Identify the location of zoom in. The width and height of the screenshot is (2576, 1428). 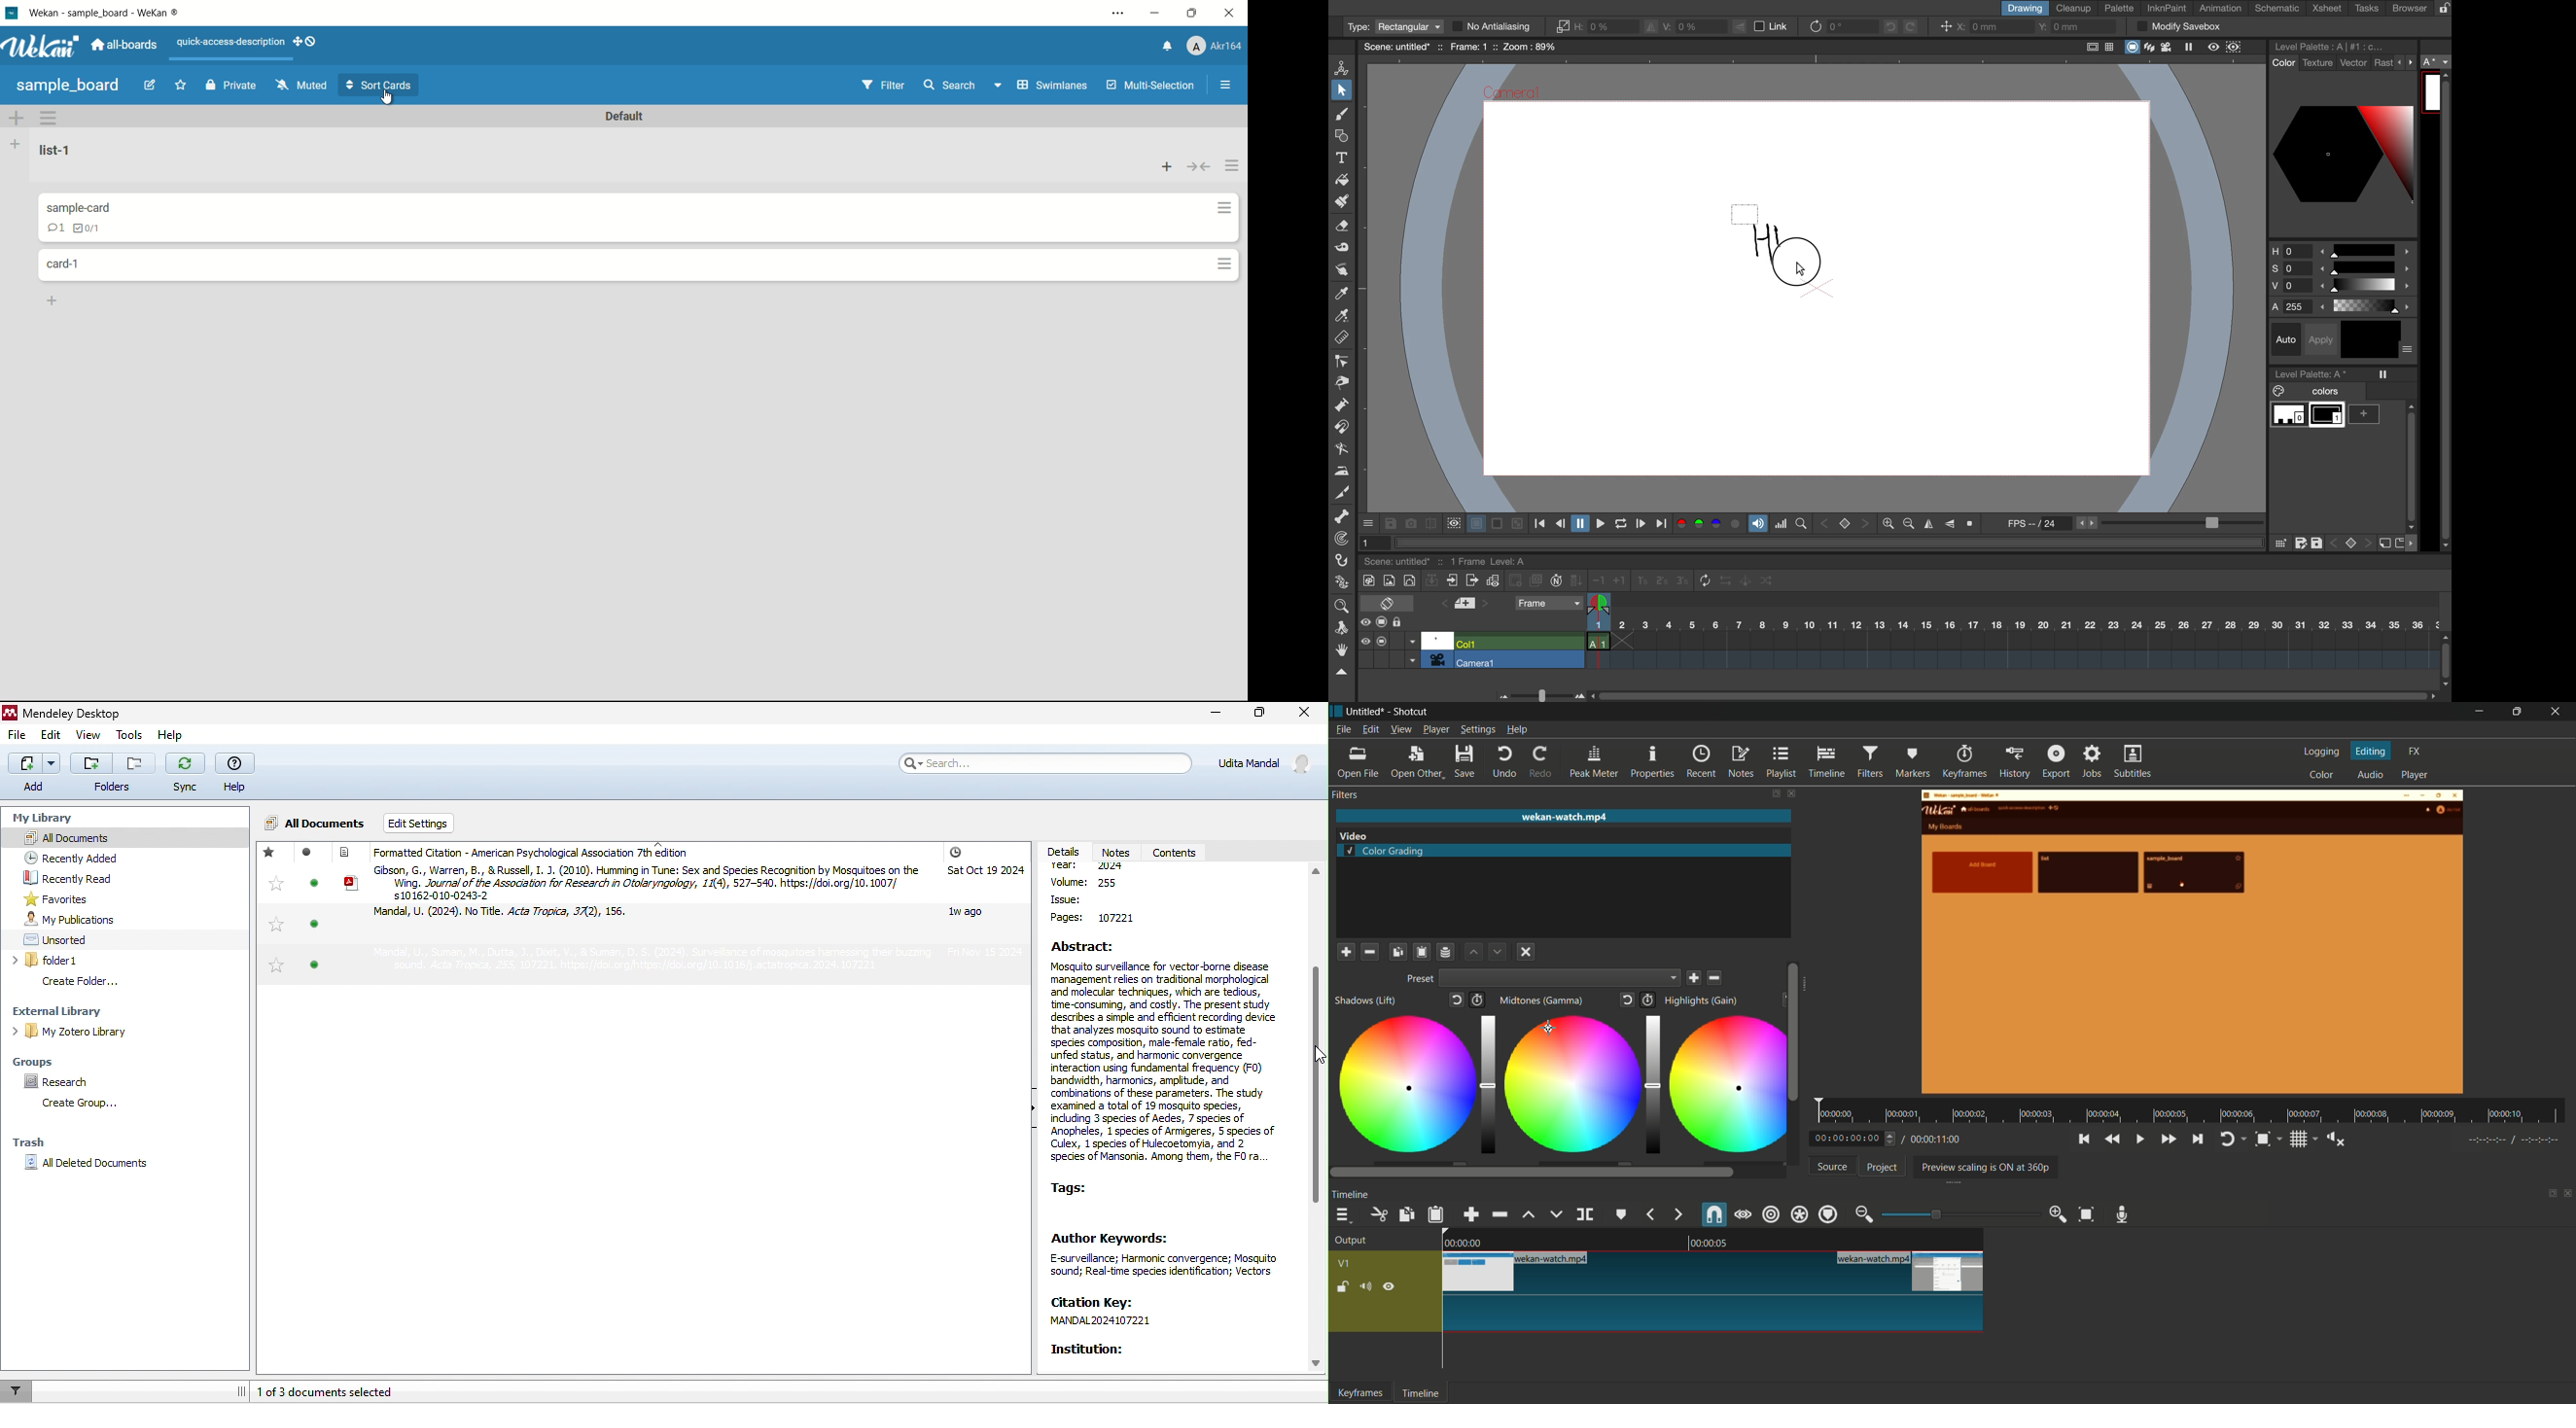
(1906, 524).